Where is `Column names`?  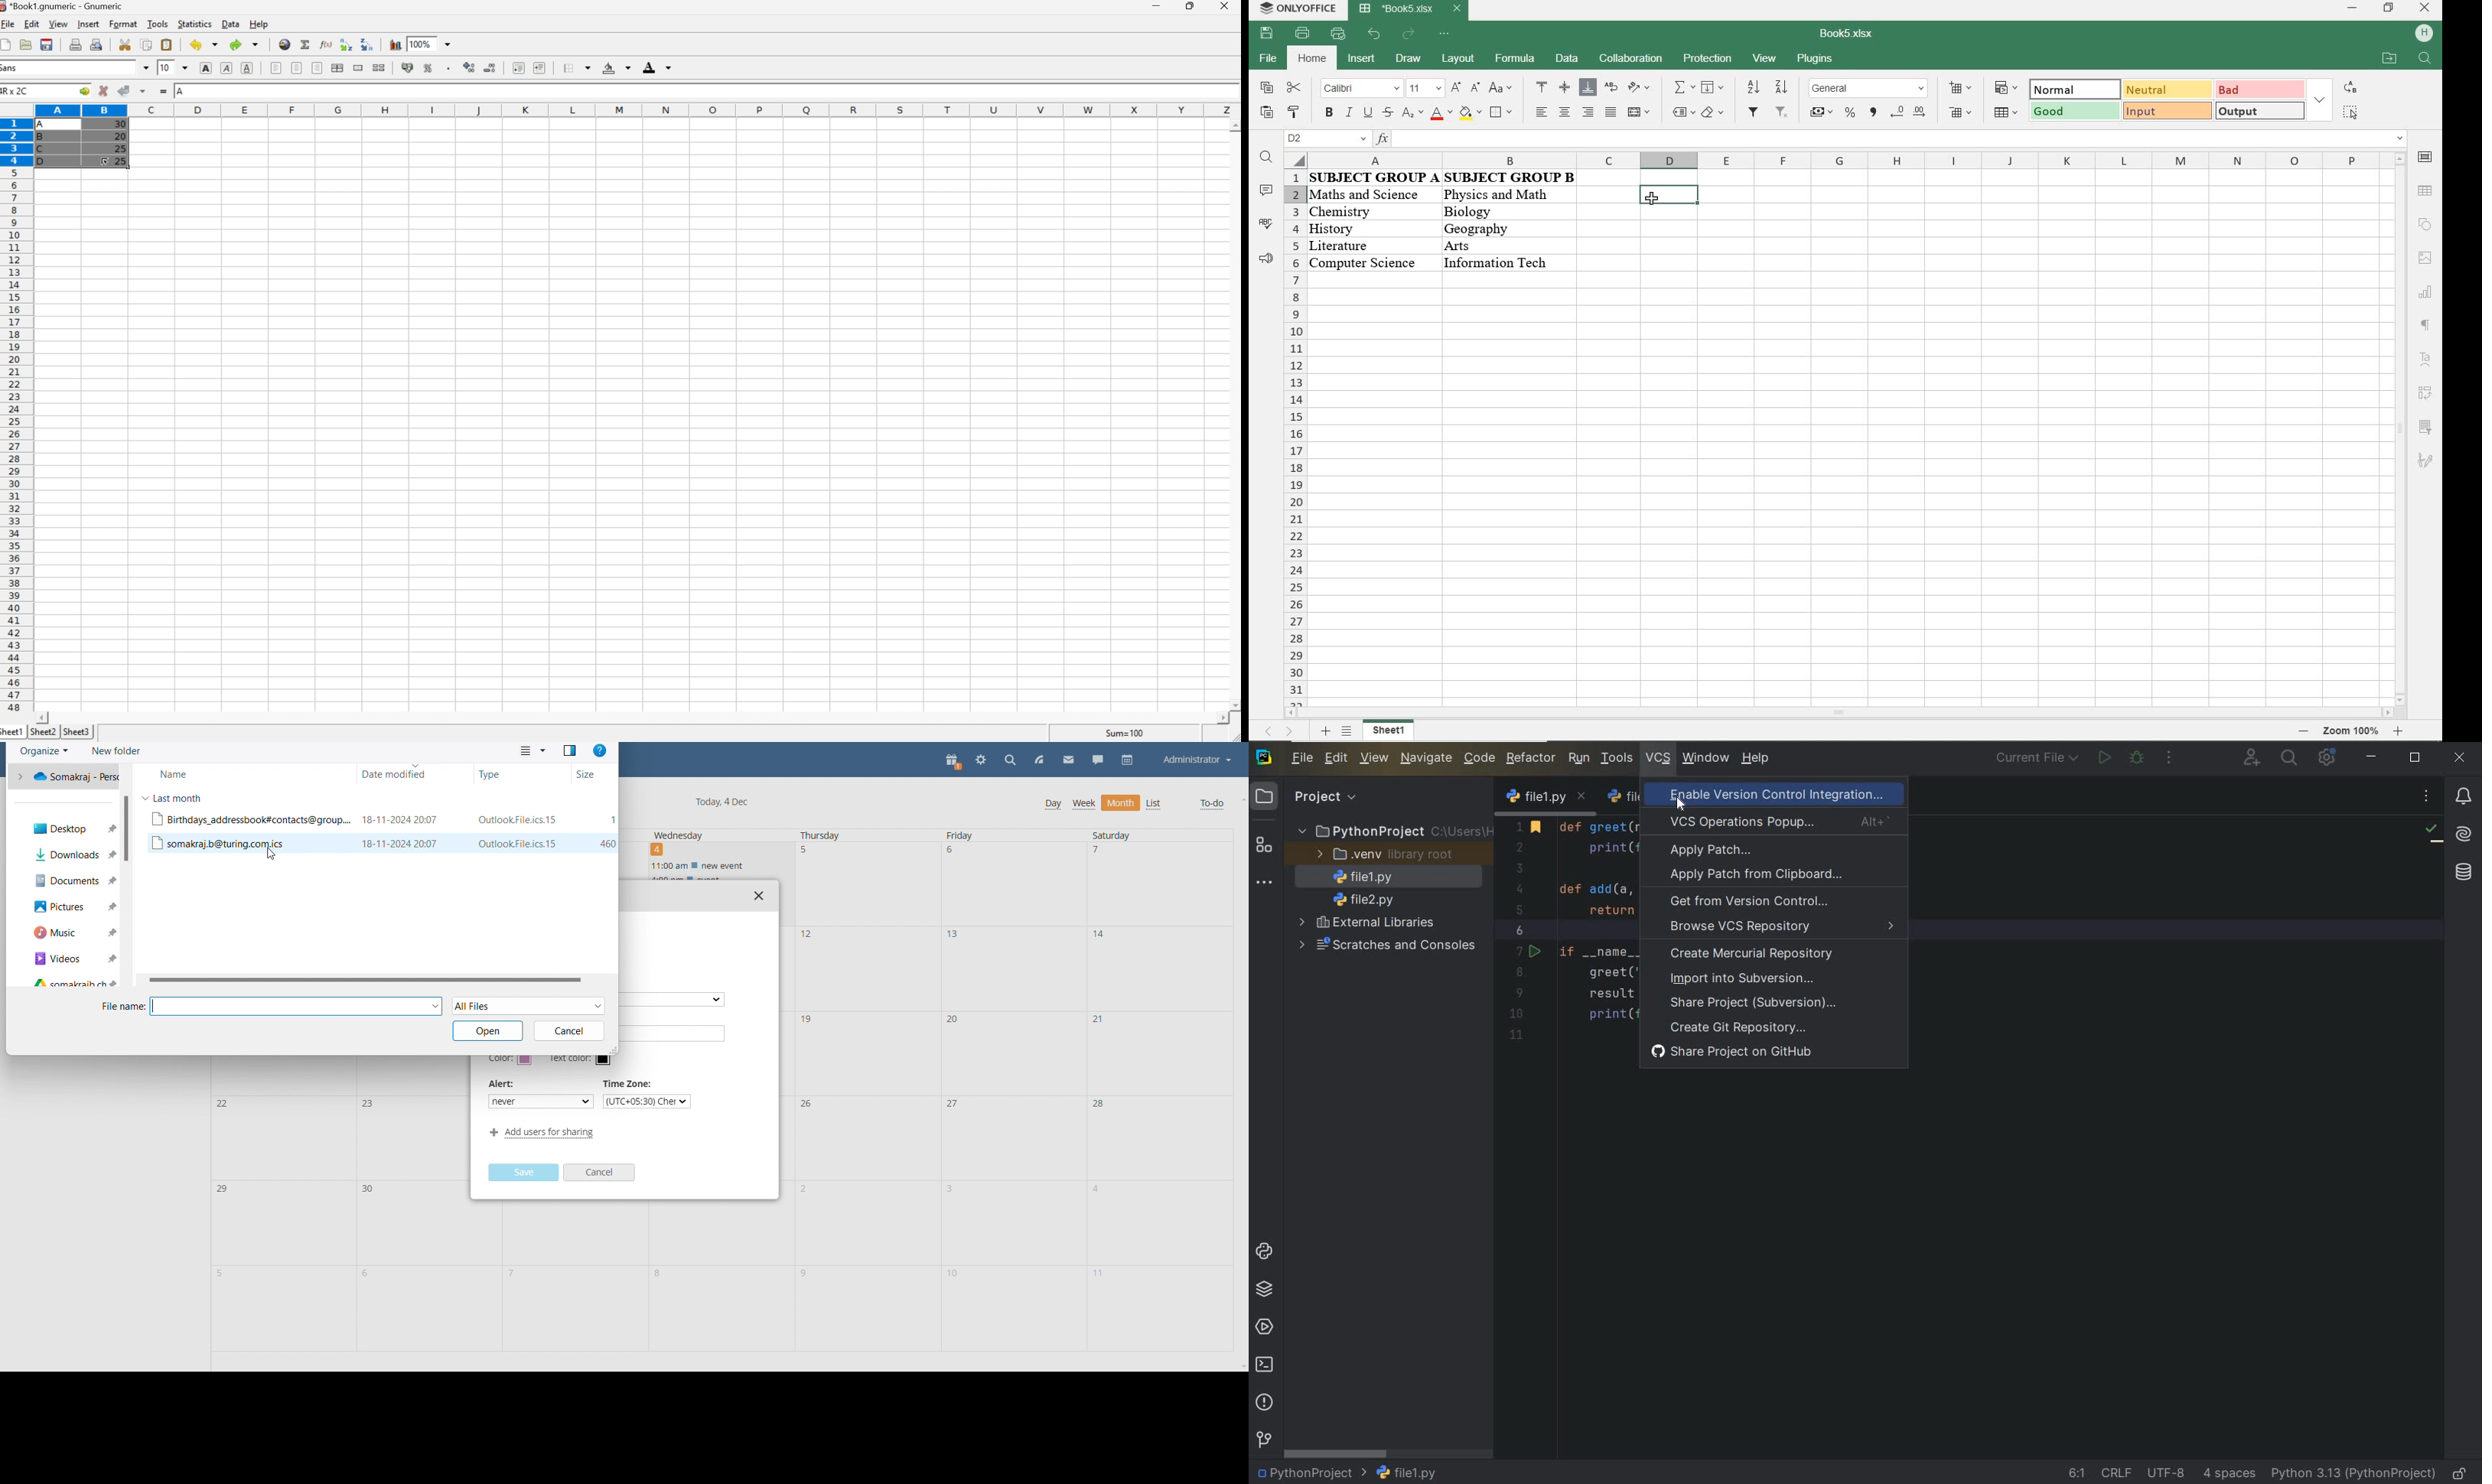 Column names is located at coordinates (637, 109).